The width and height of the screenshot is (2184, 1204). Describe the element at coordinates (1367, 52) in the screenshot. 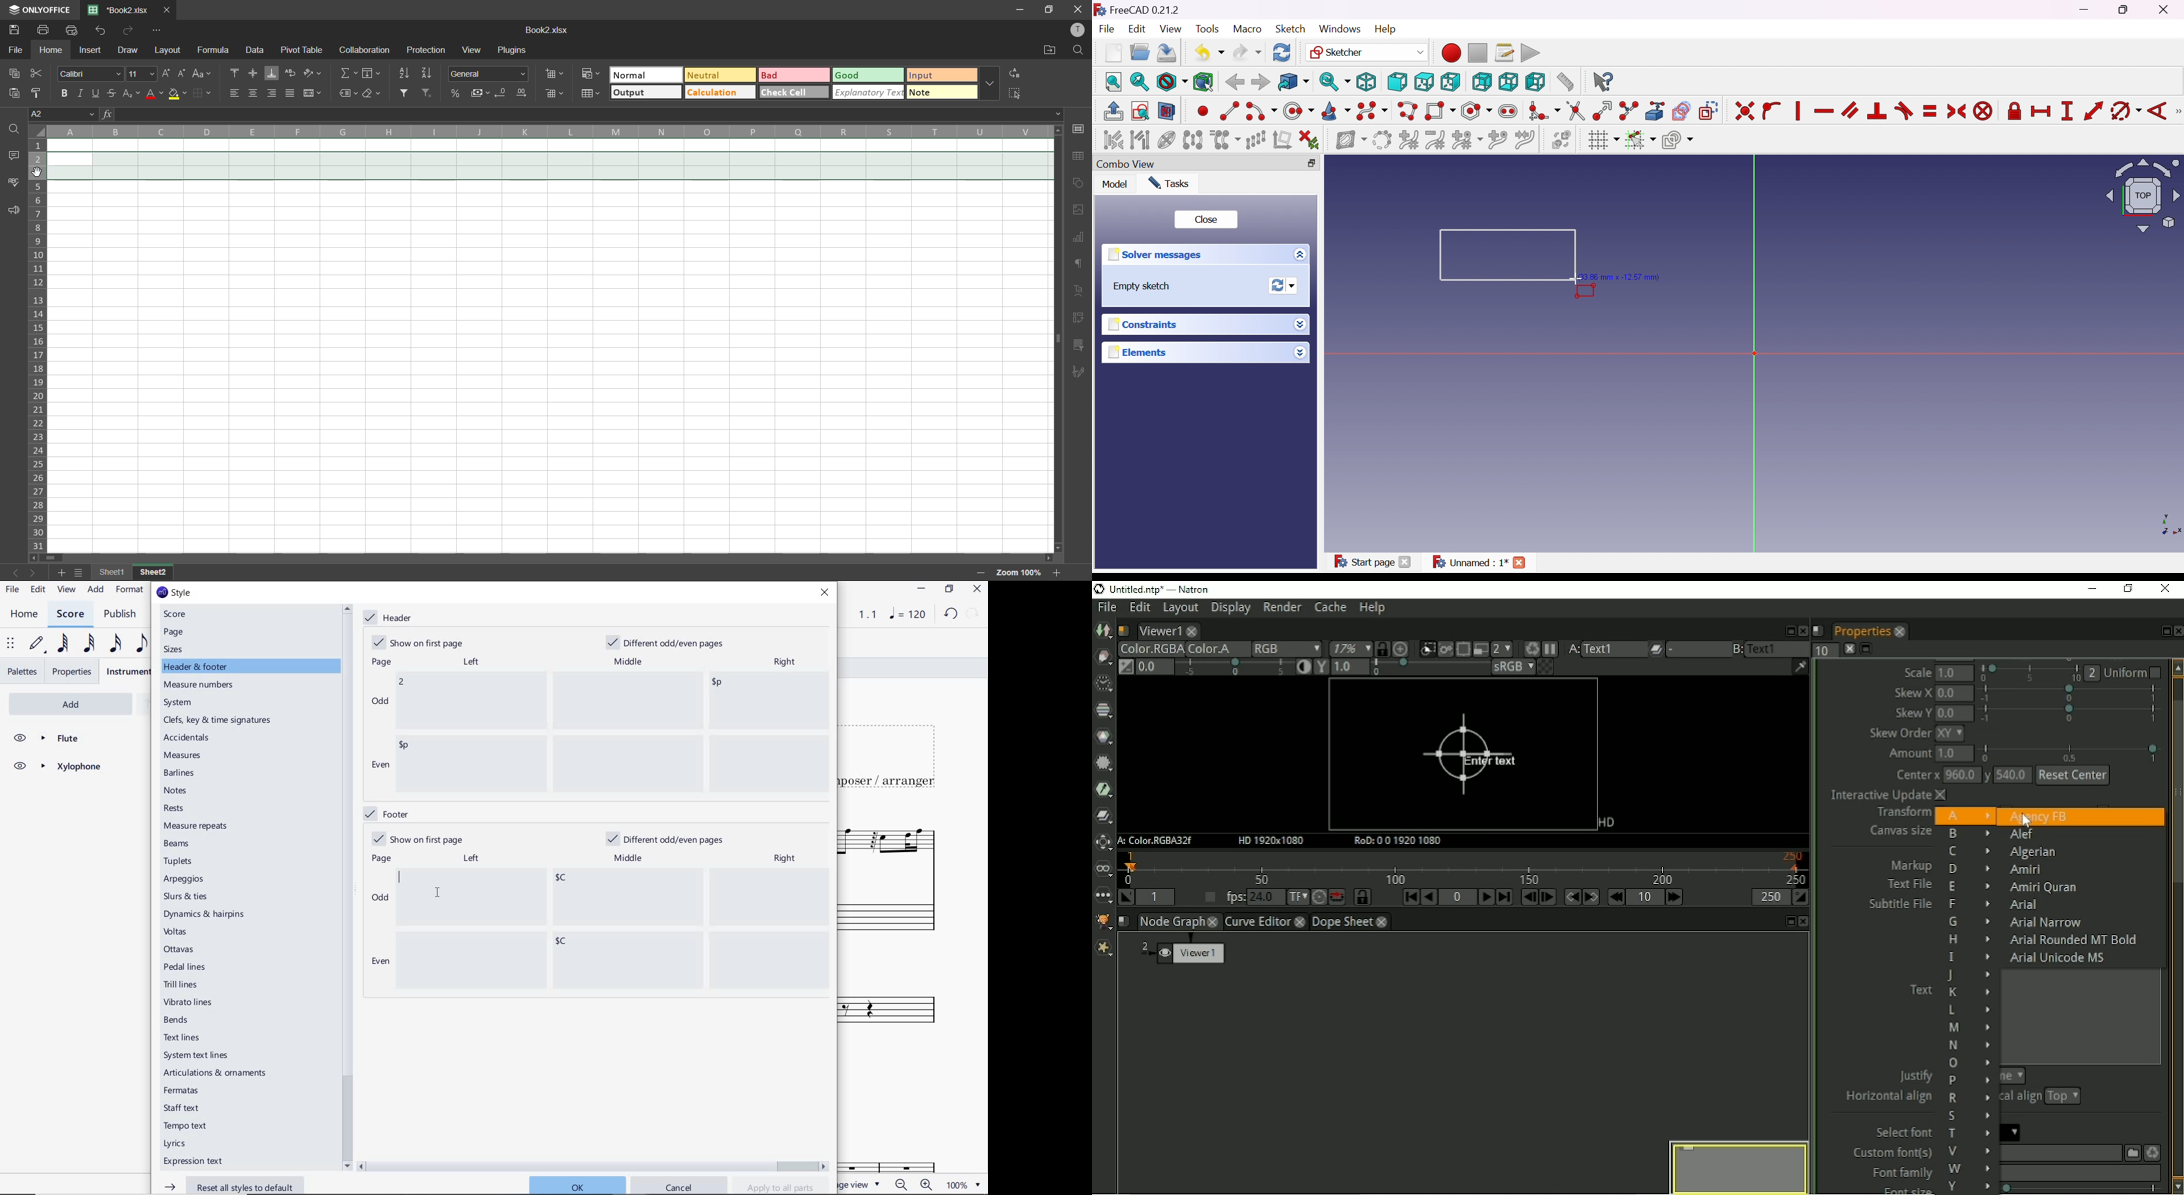

I see `Sketcher` at that location.